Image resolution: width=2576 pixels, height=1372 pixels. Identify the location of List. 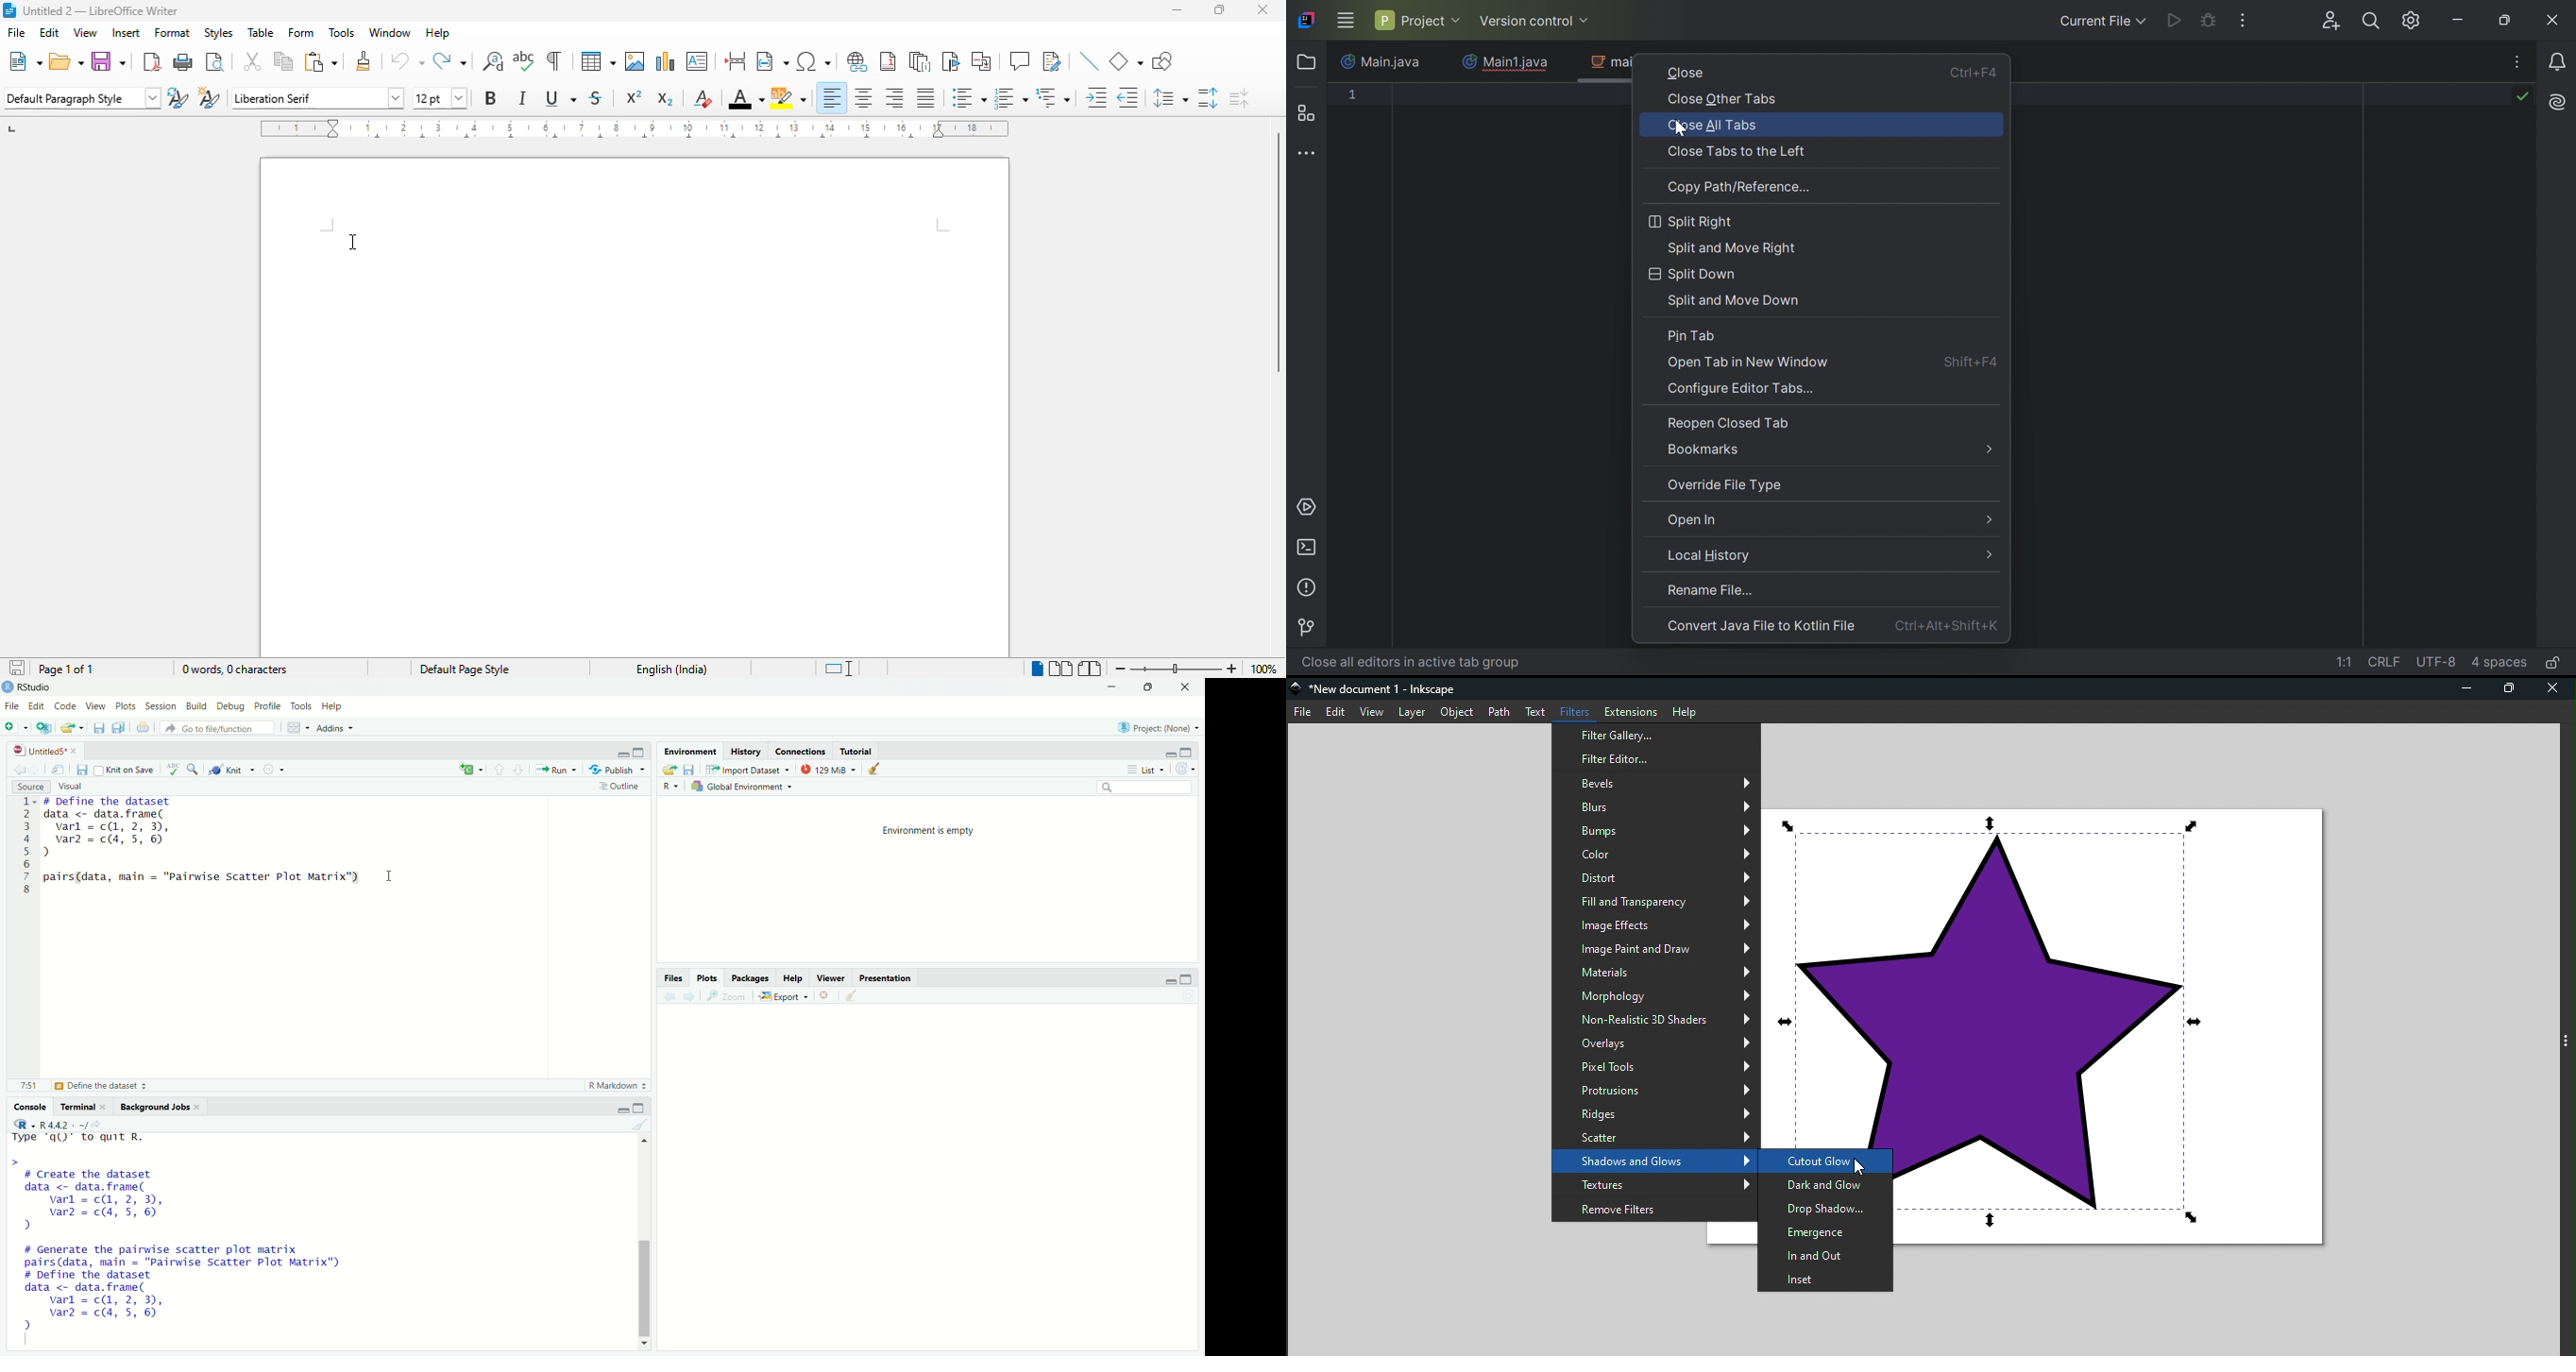
(1146, 769).